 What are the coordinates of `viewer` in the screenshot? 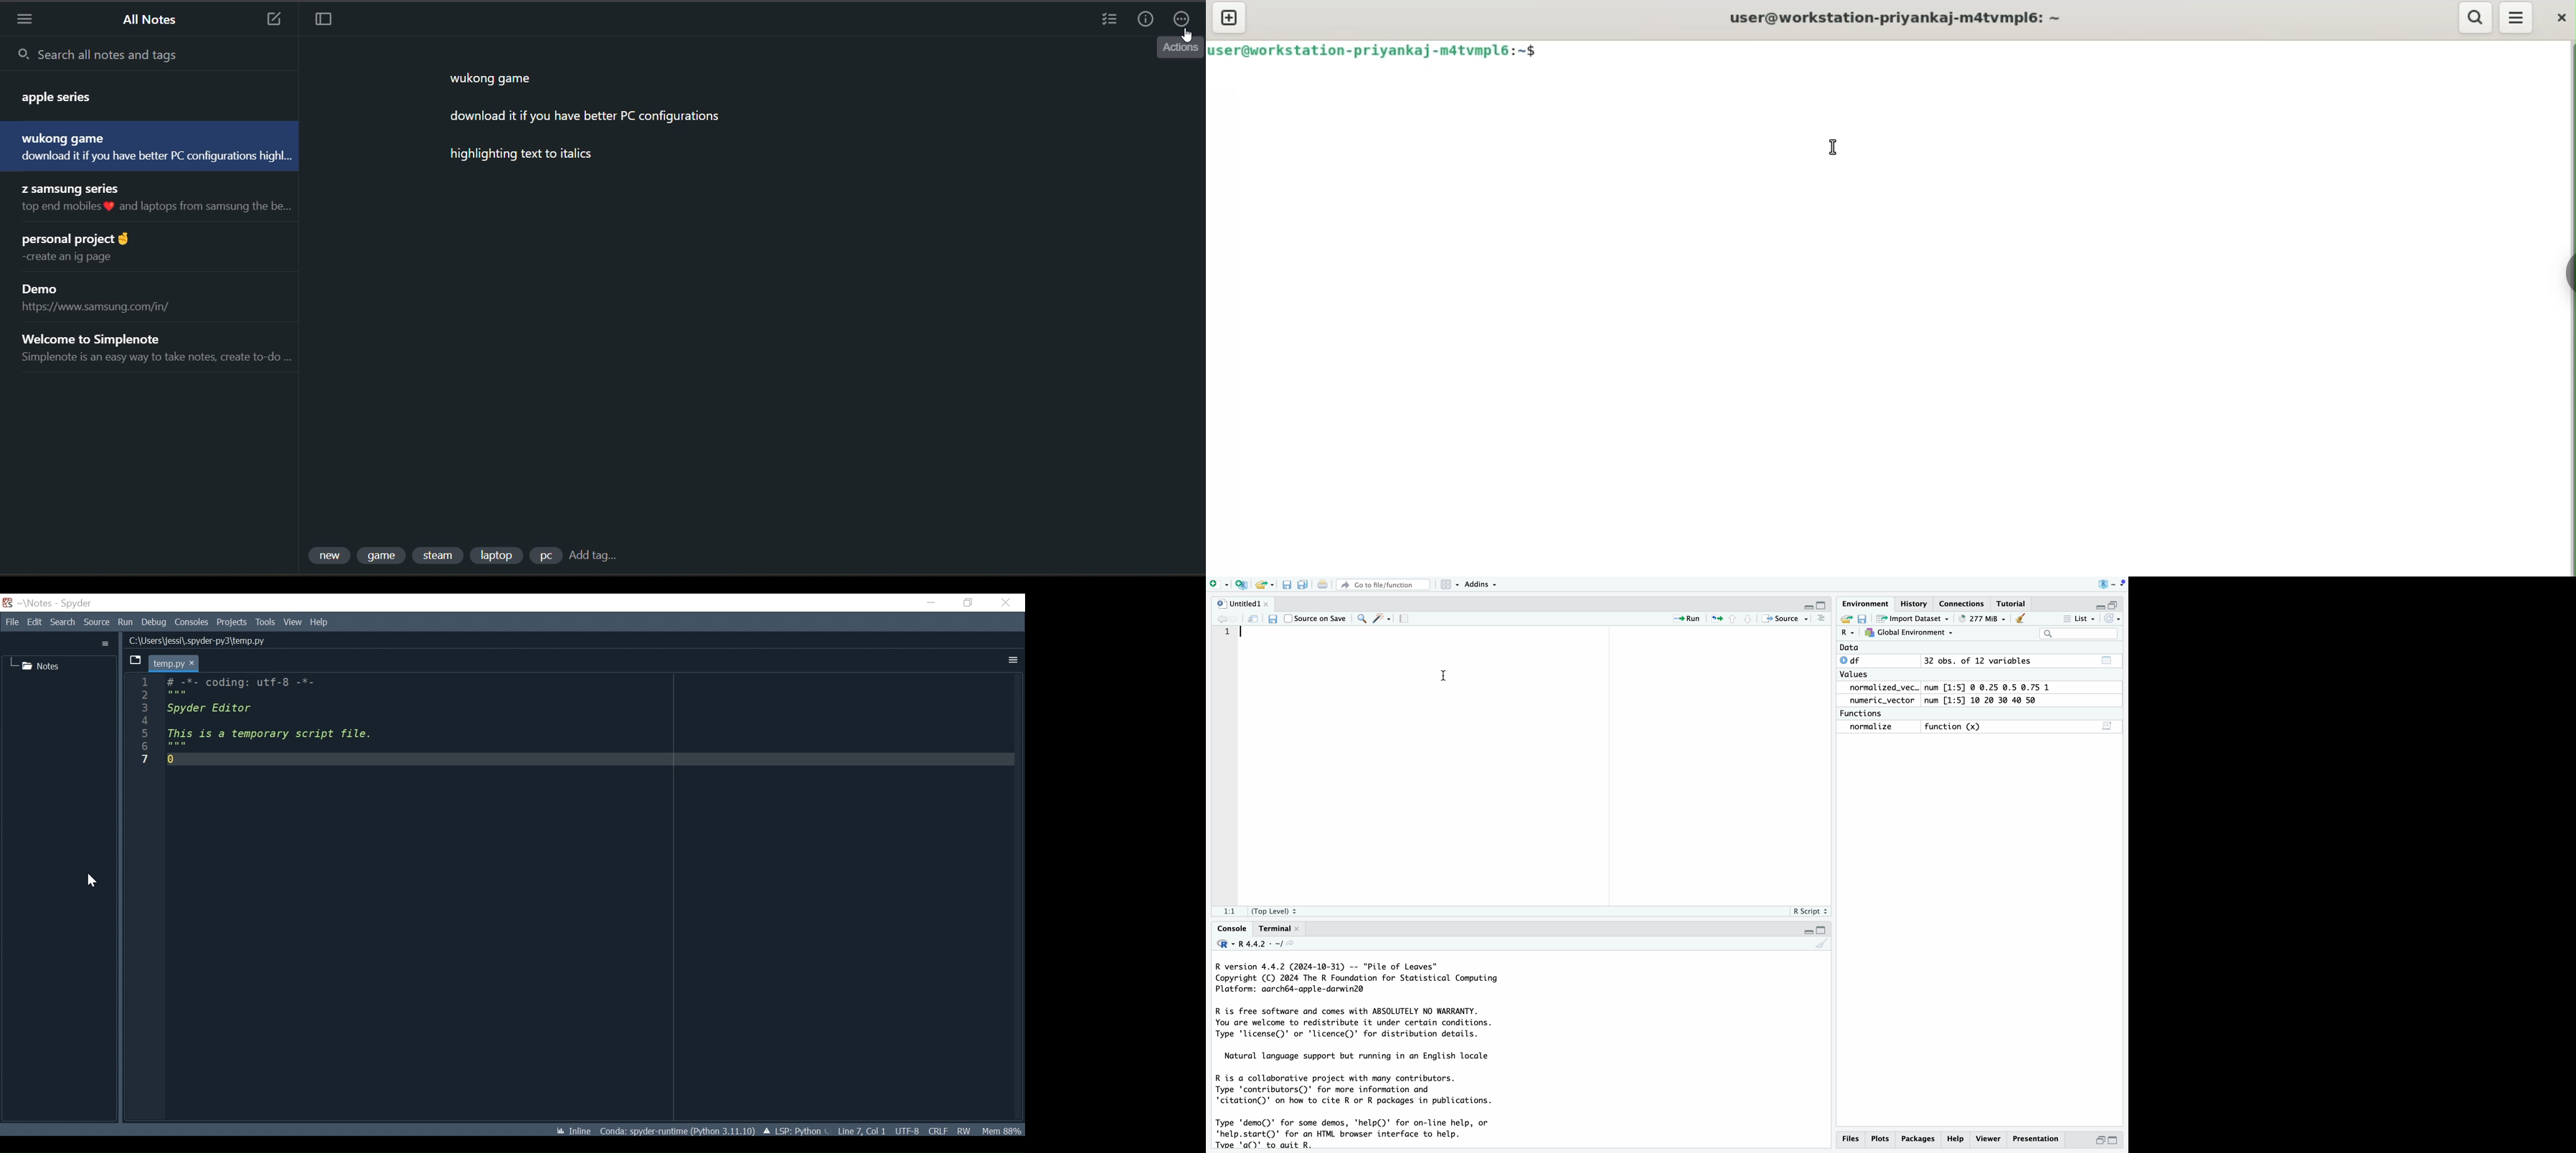 It's located at (1989, 1139).